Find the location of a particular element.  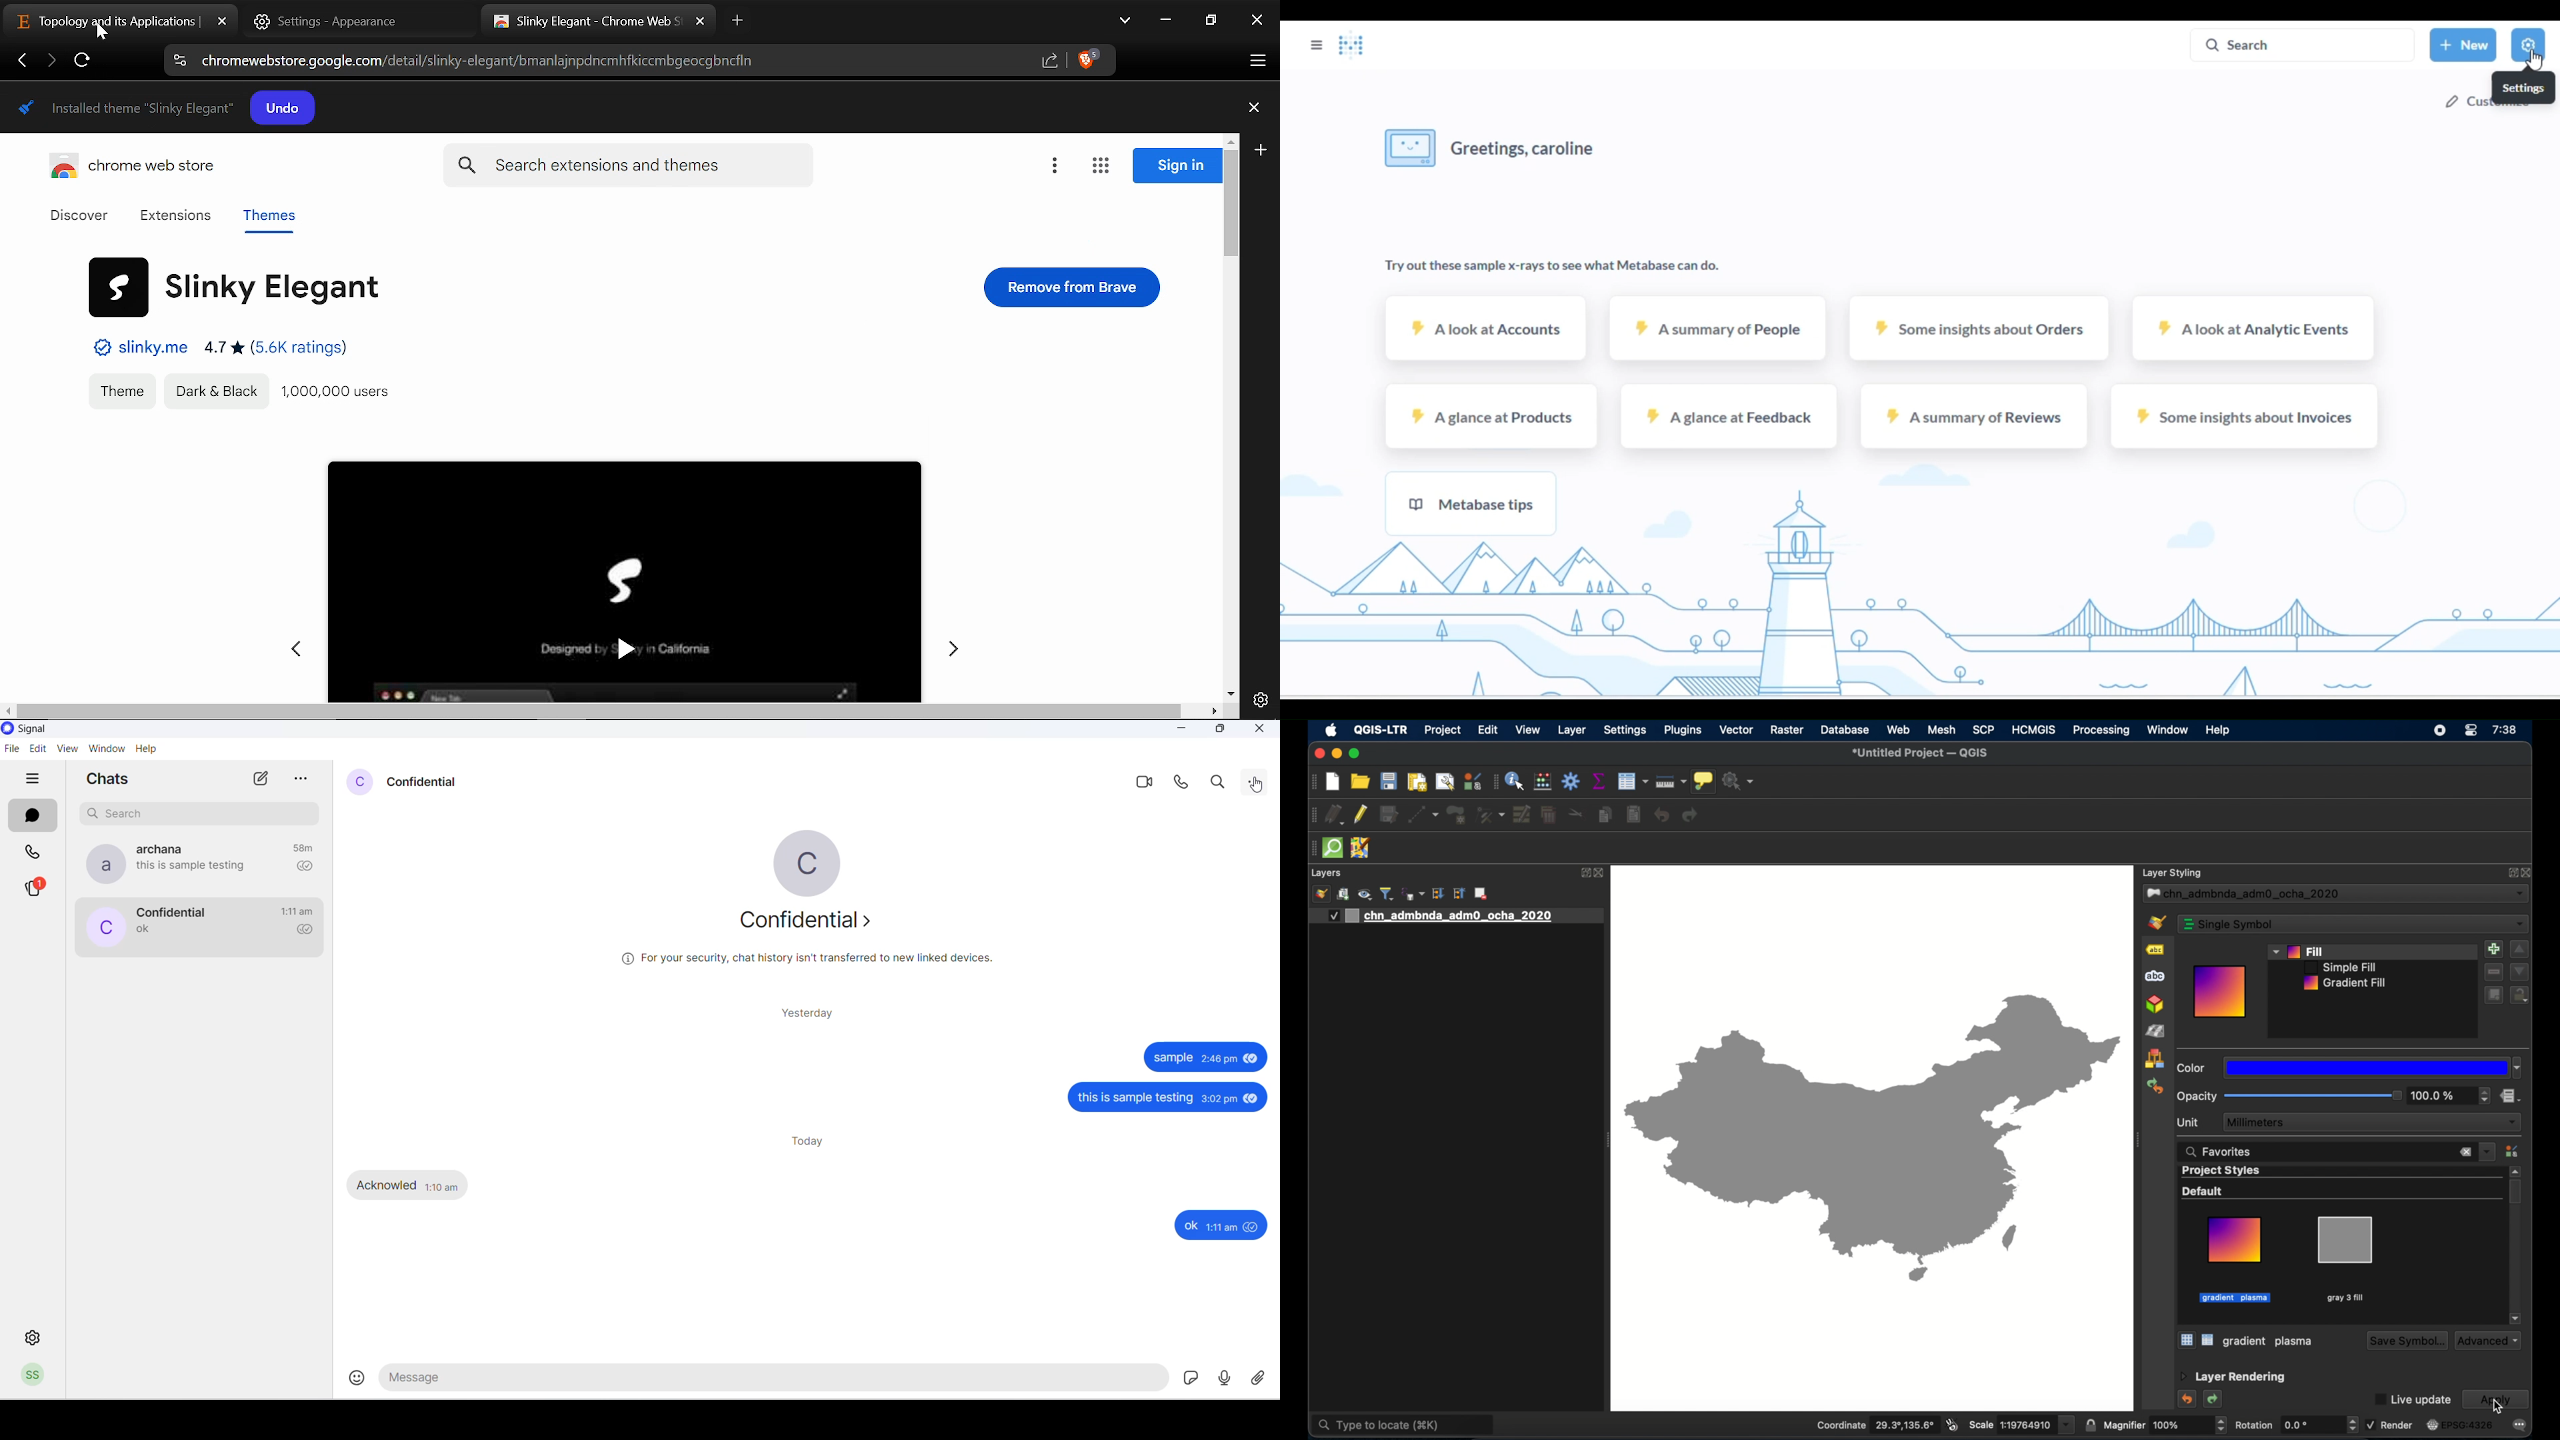

redo is located at coordinates (1691, 815).